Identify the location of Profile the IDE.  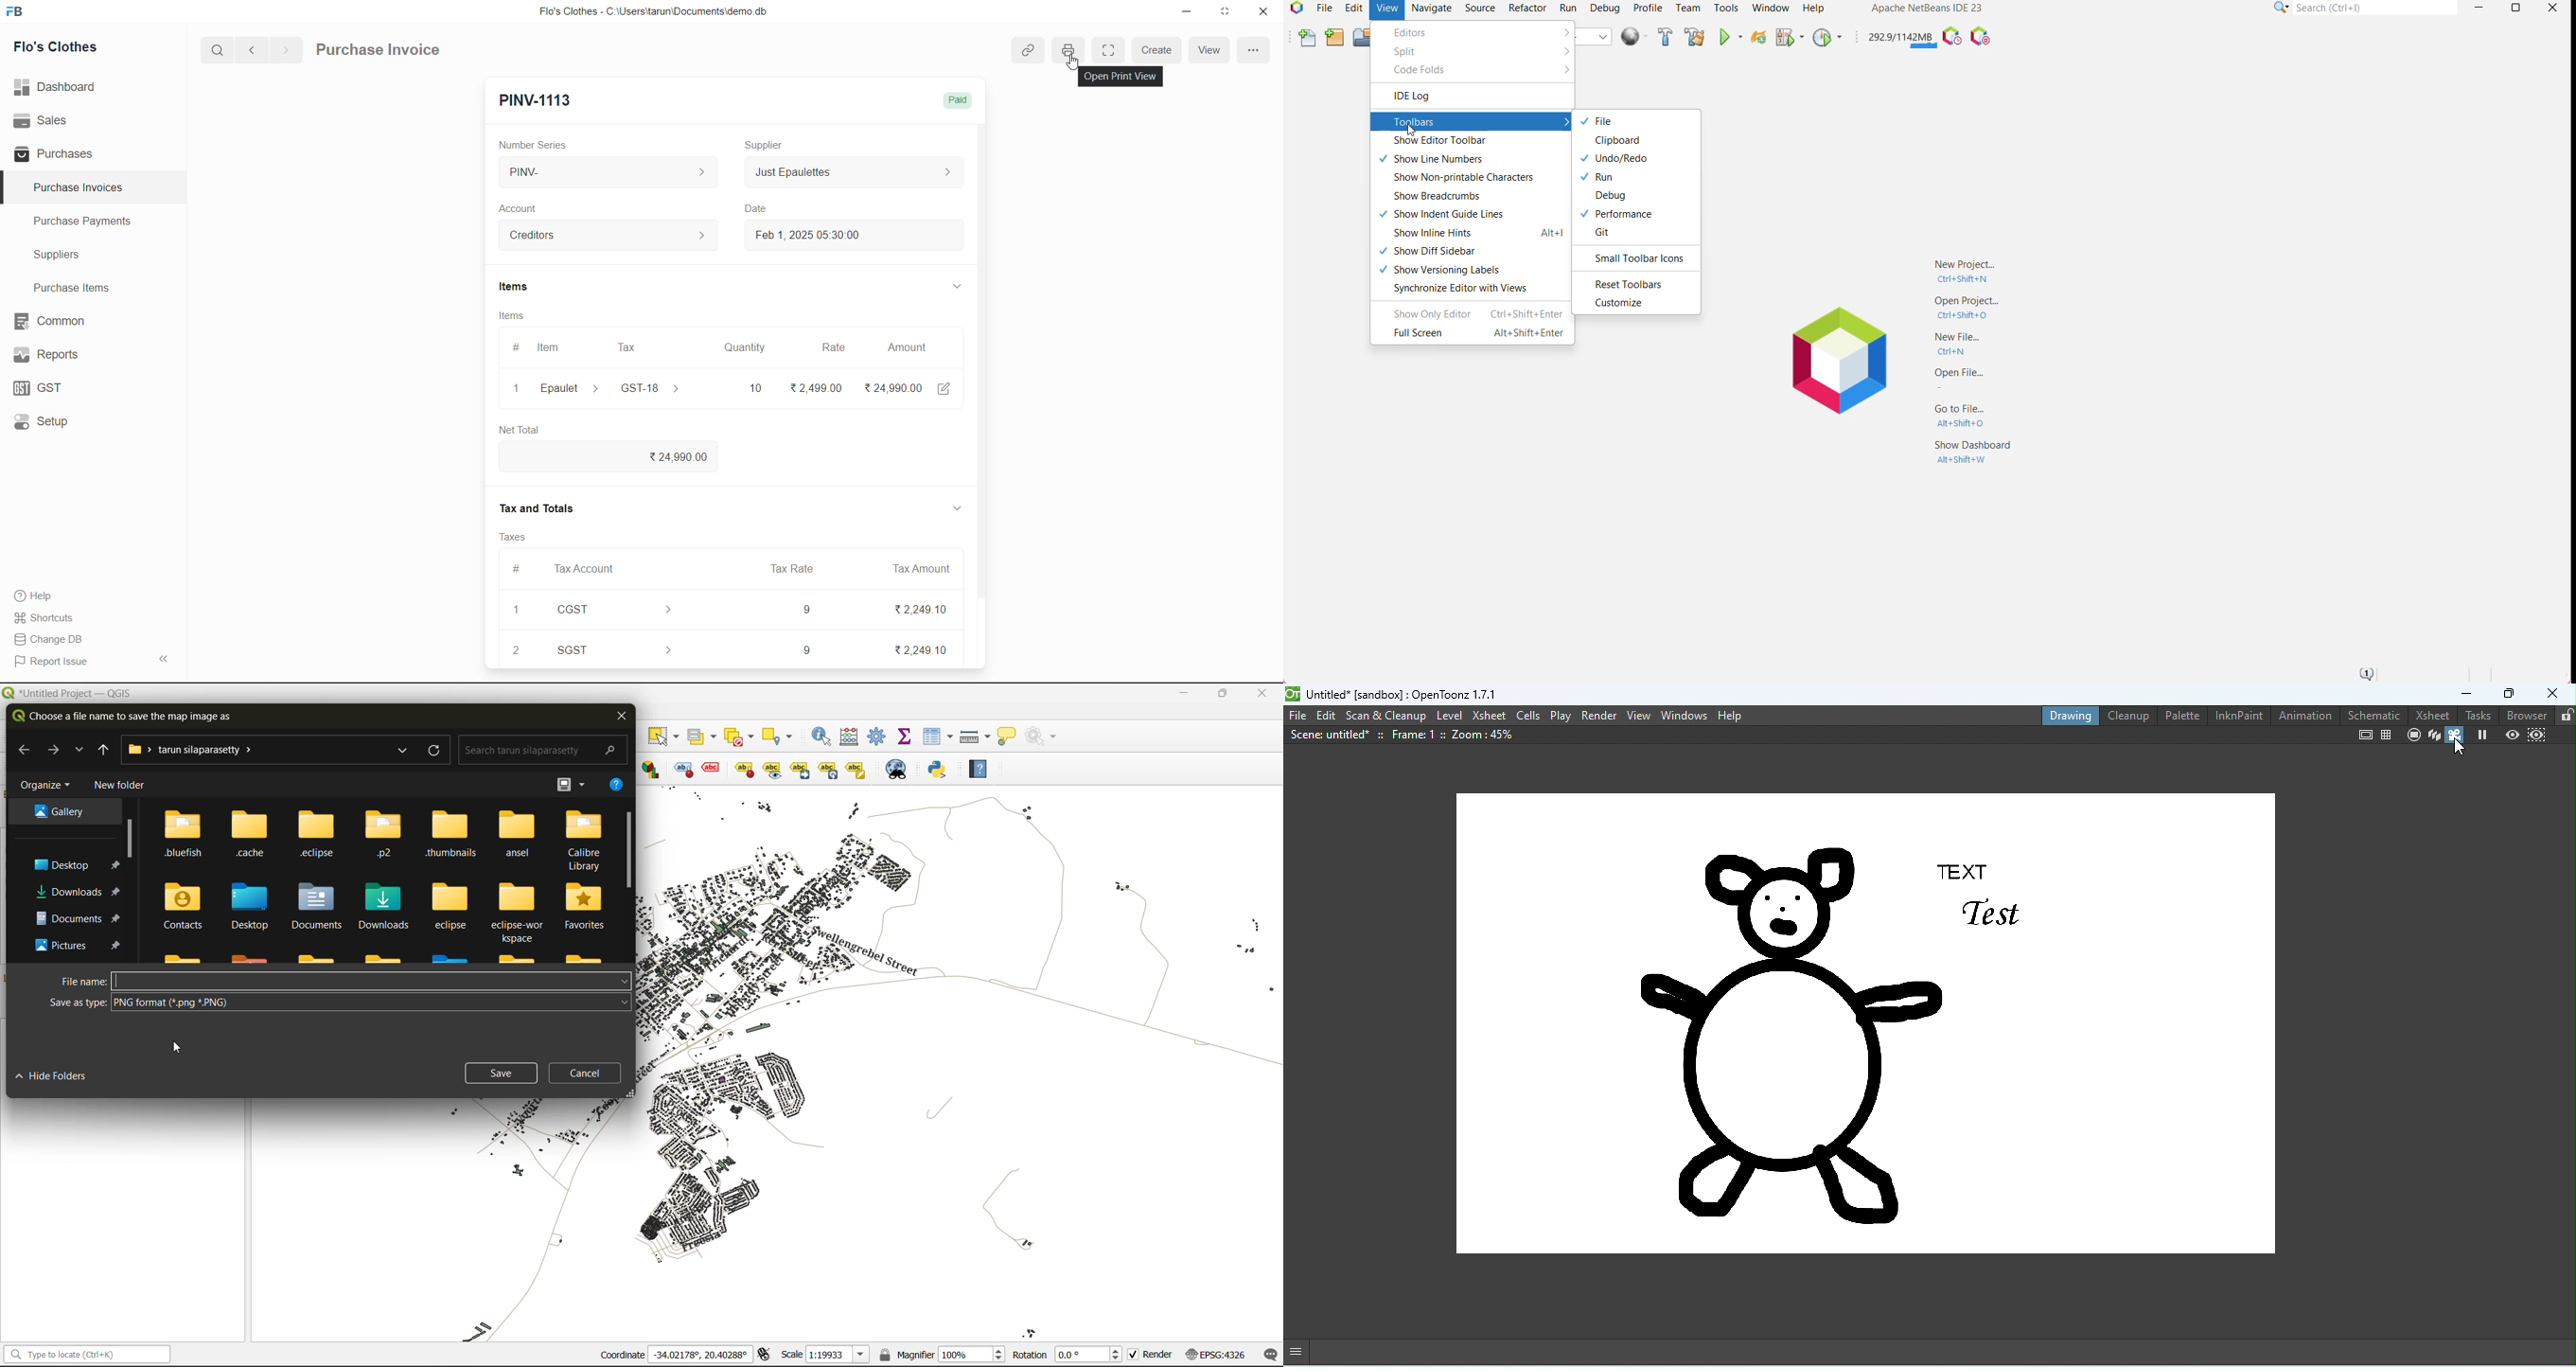
(1951, 36).